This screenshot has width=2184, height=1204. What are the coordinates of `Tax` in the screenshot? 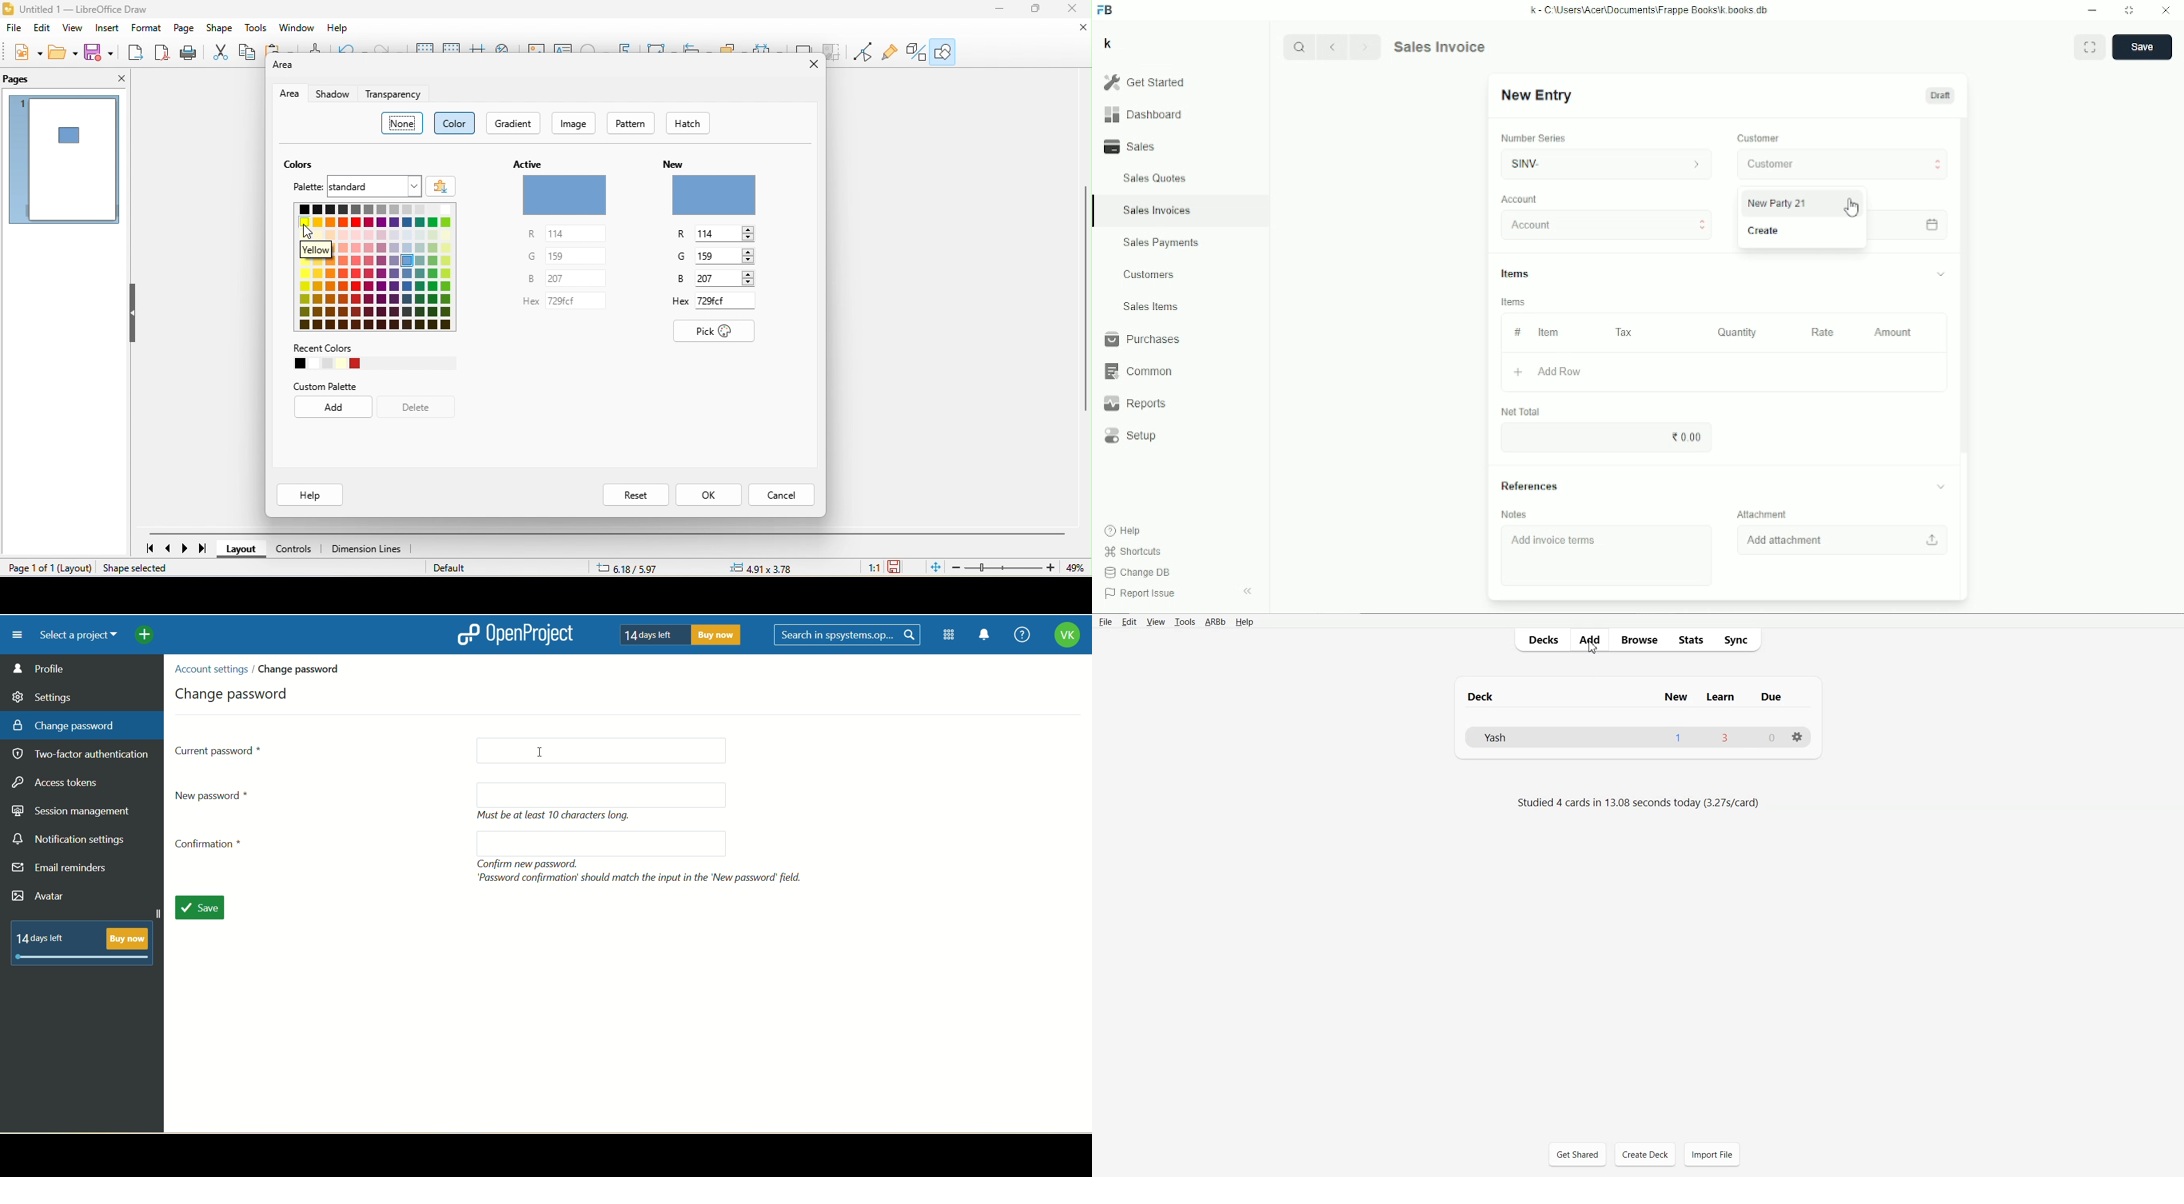 It's located at (1626, 332).